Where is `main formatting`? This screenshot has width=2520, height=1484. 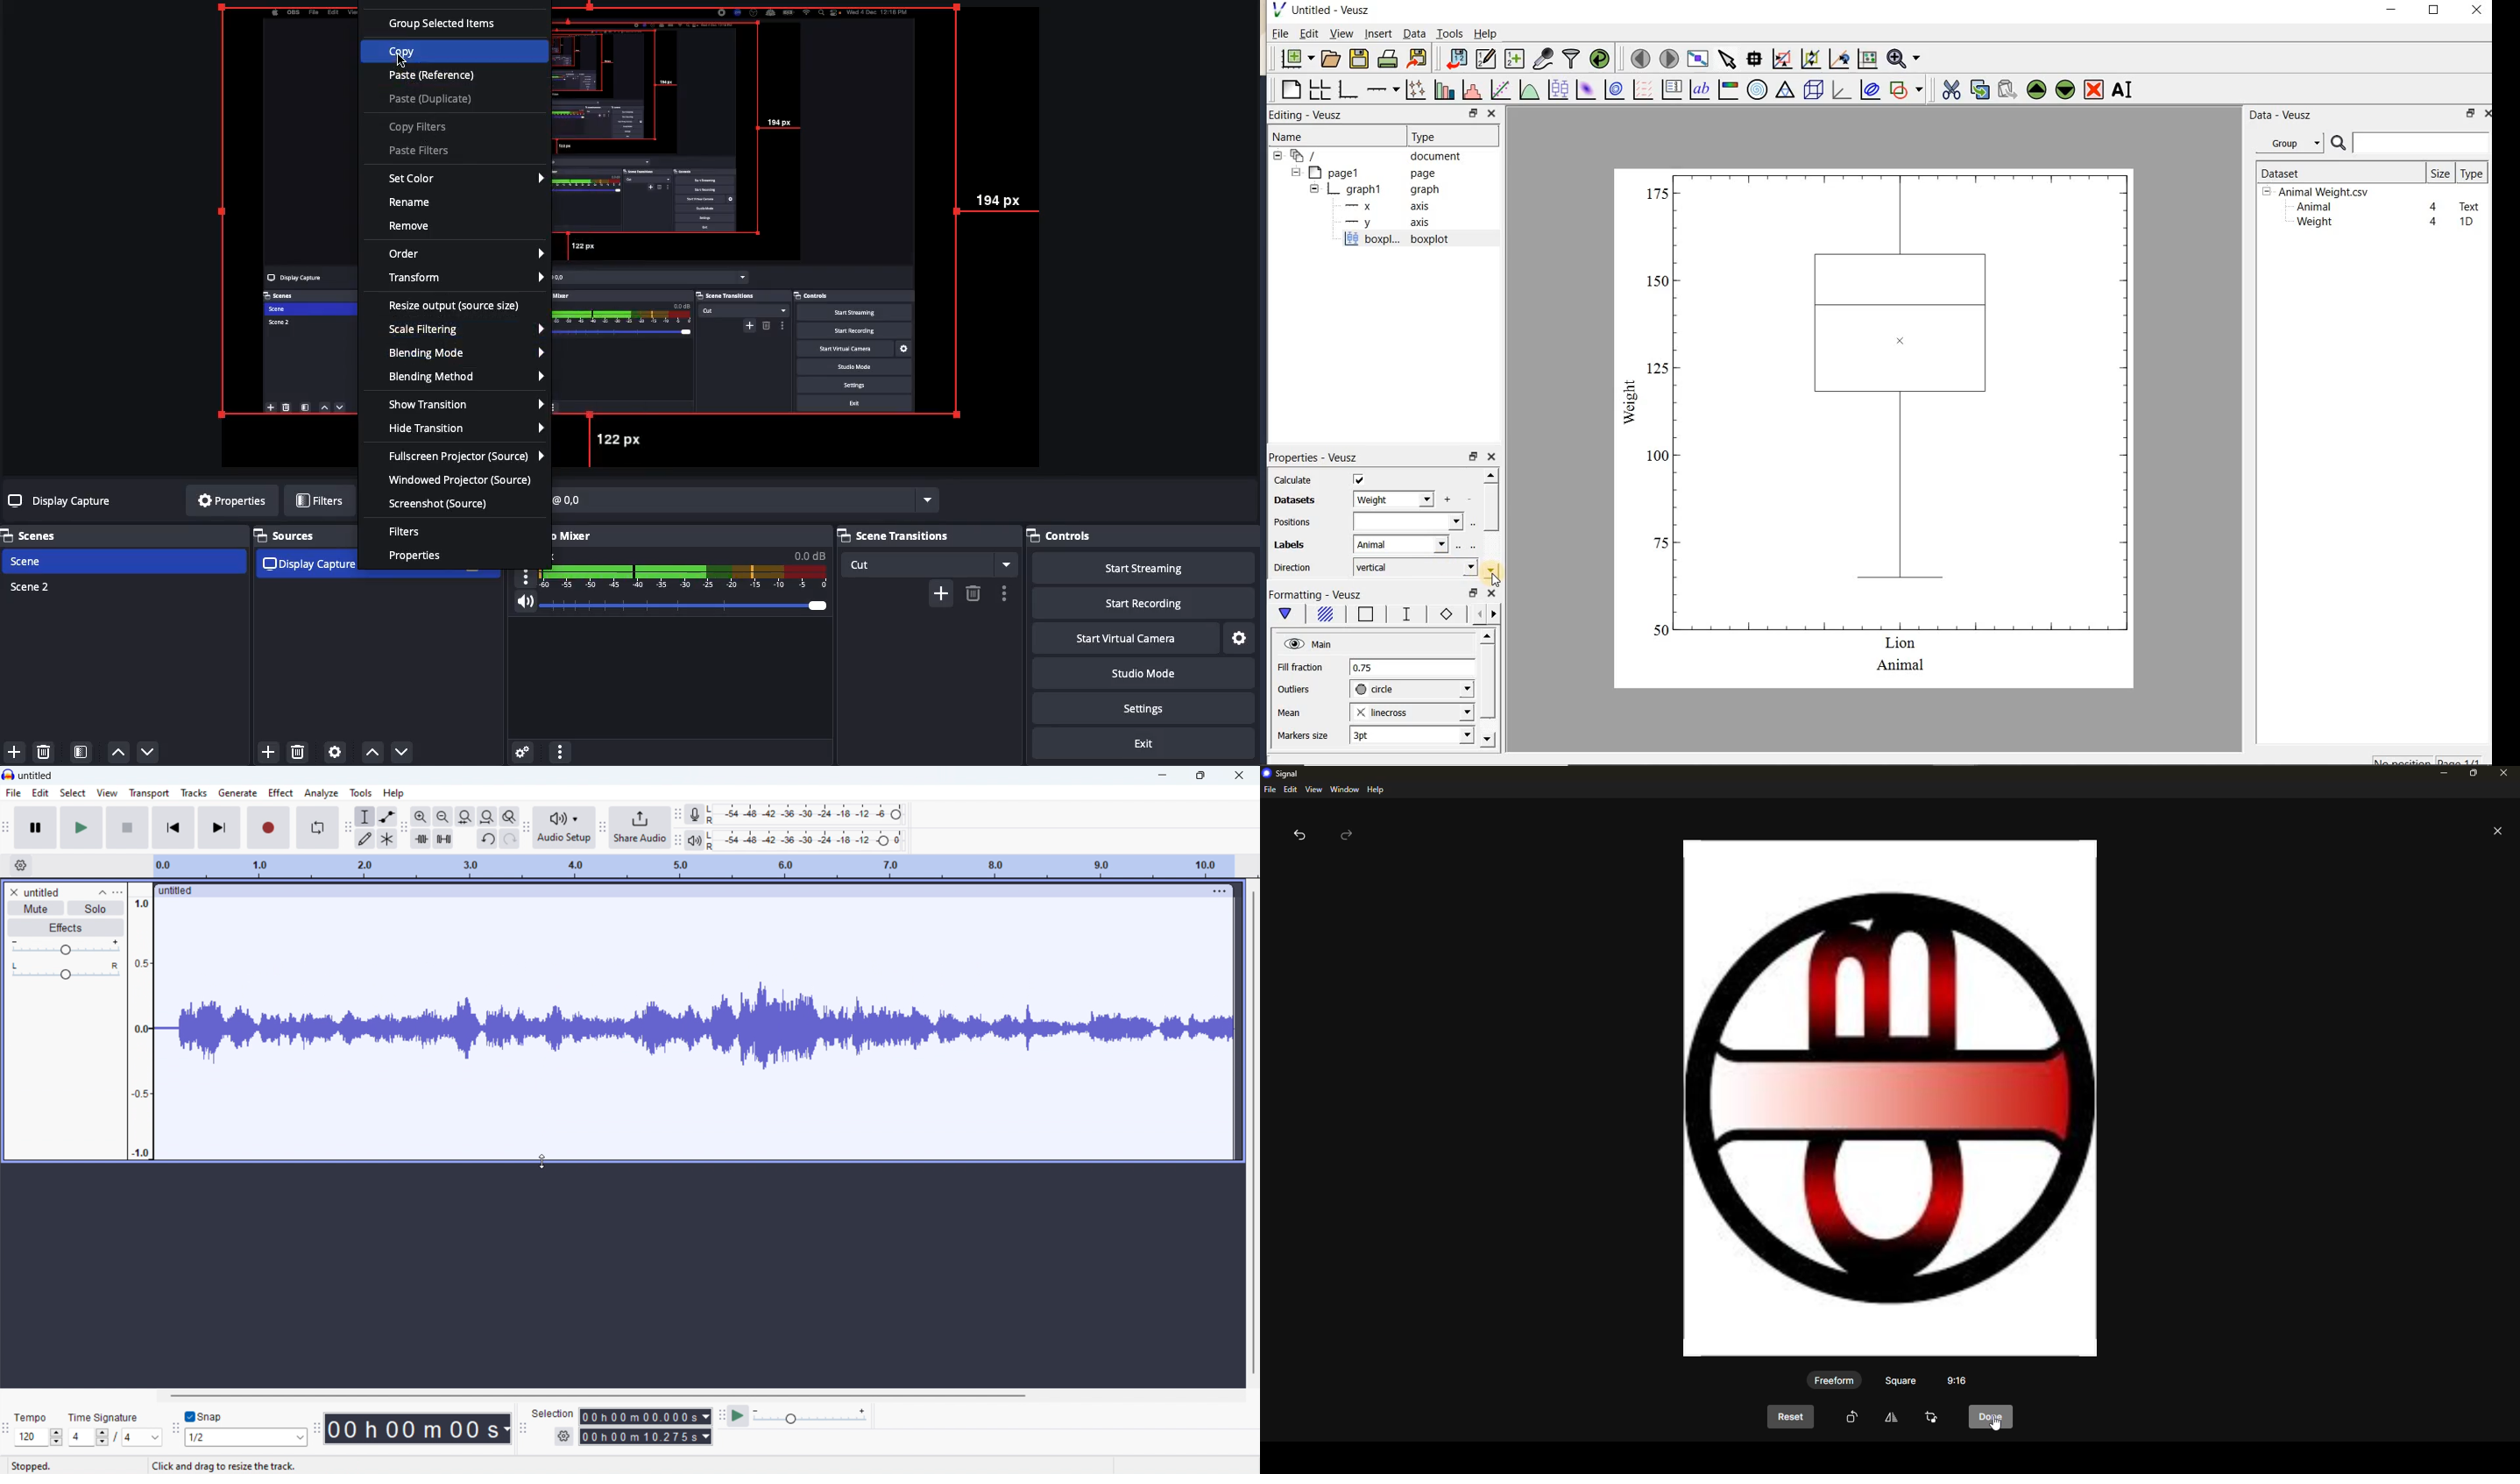
main formatting is located at coordinates (1285, 616).